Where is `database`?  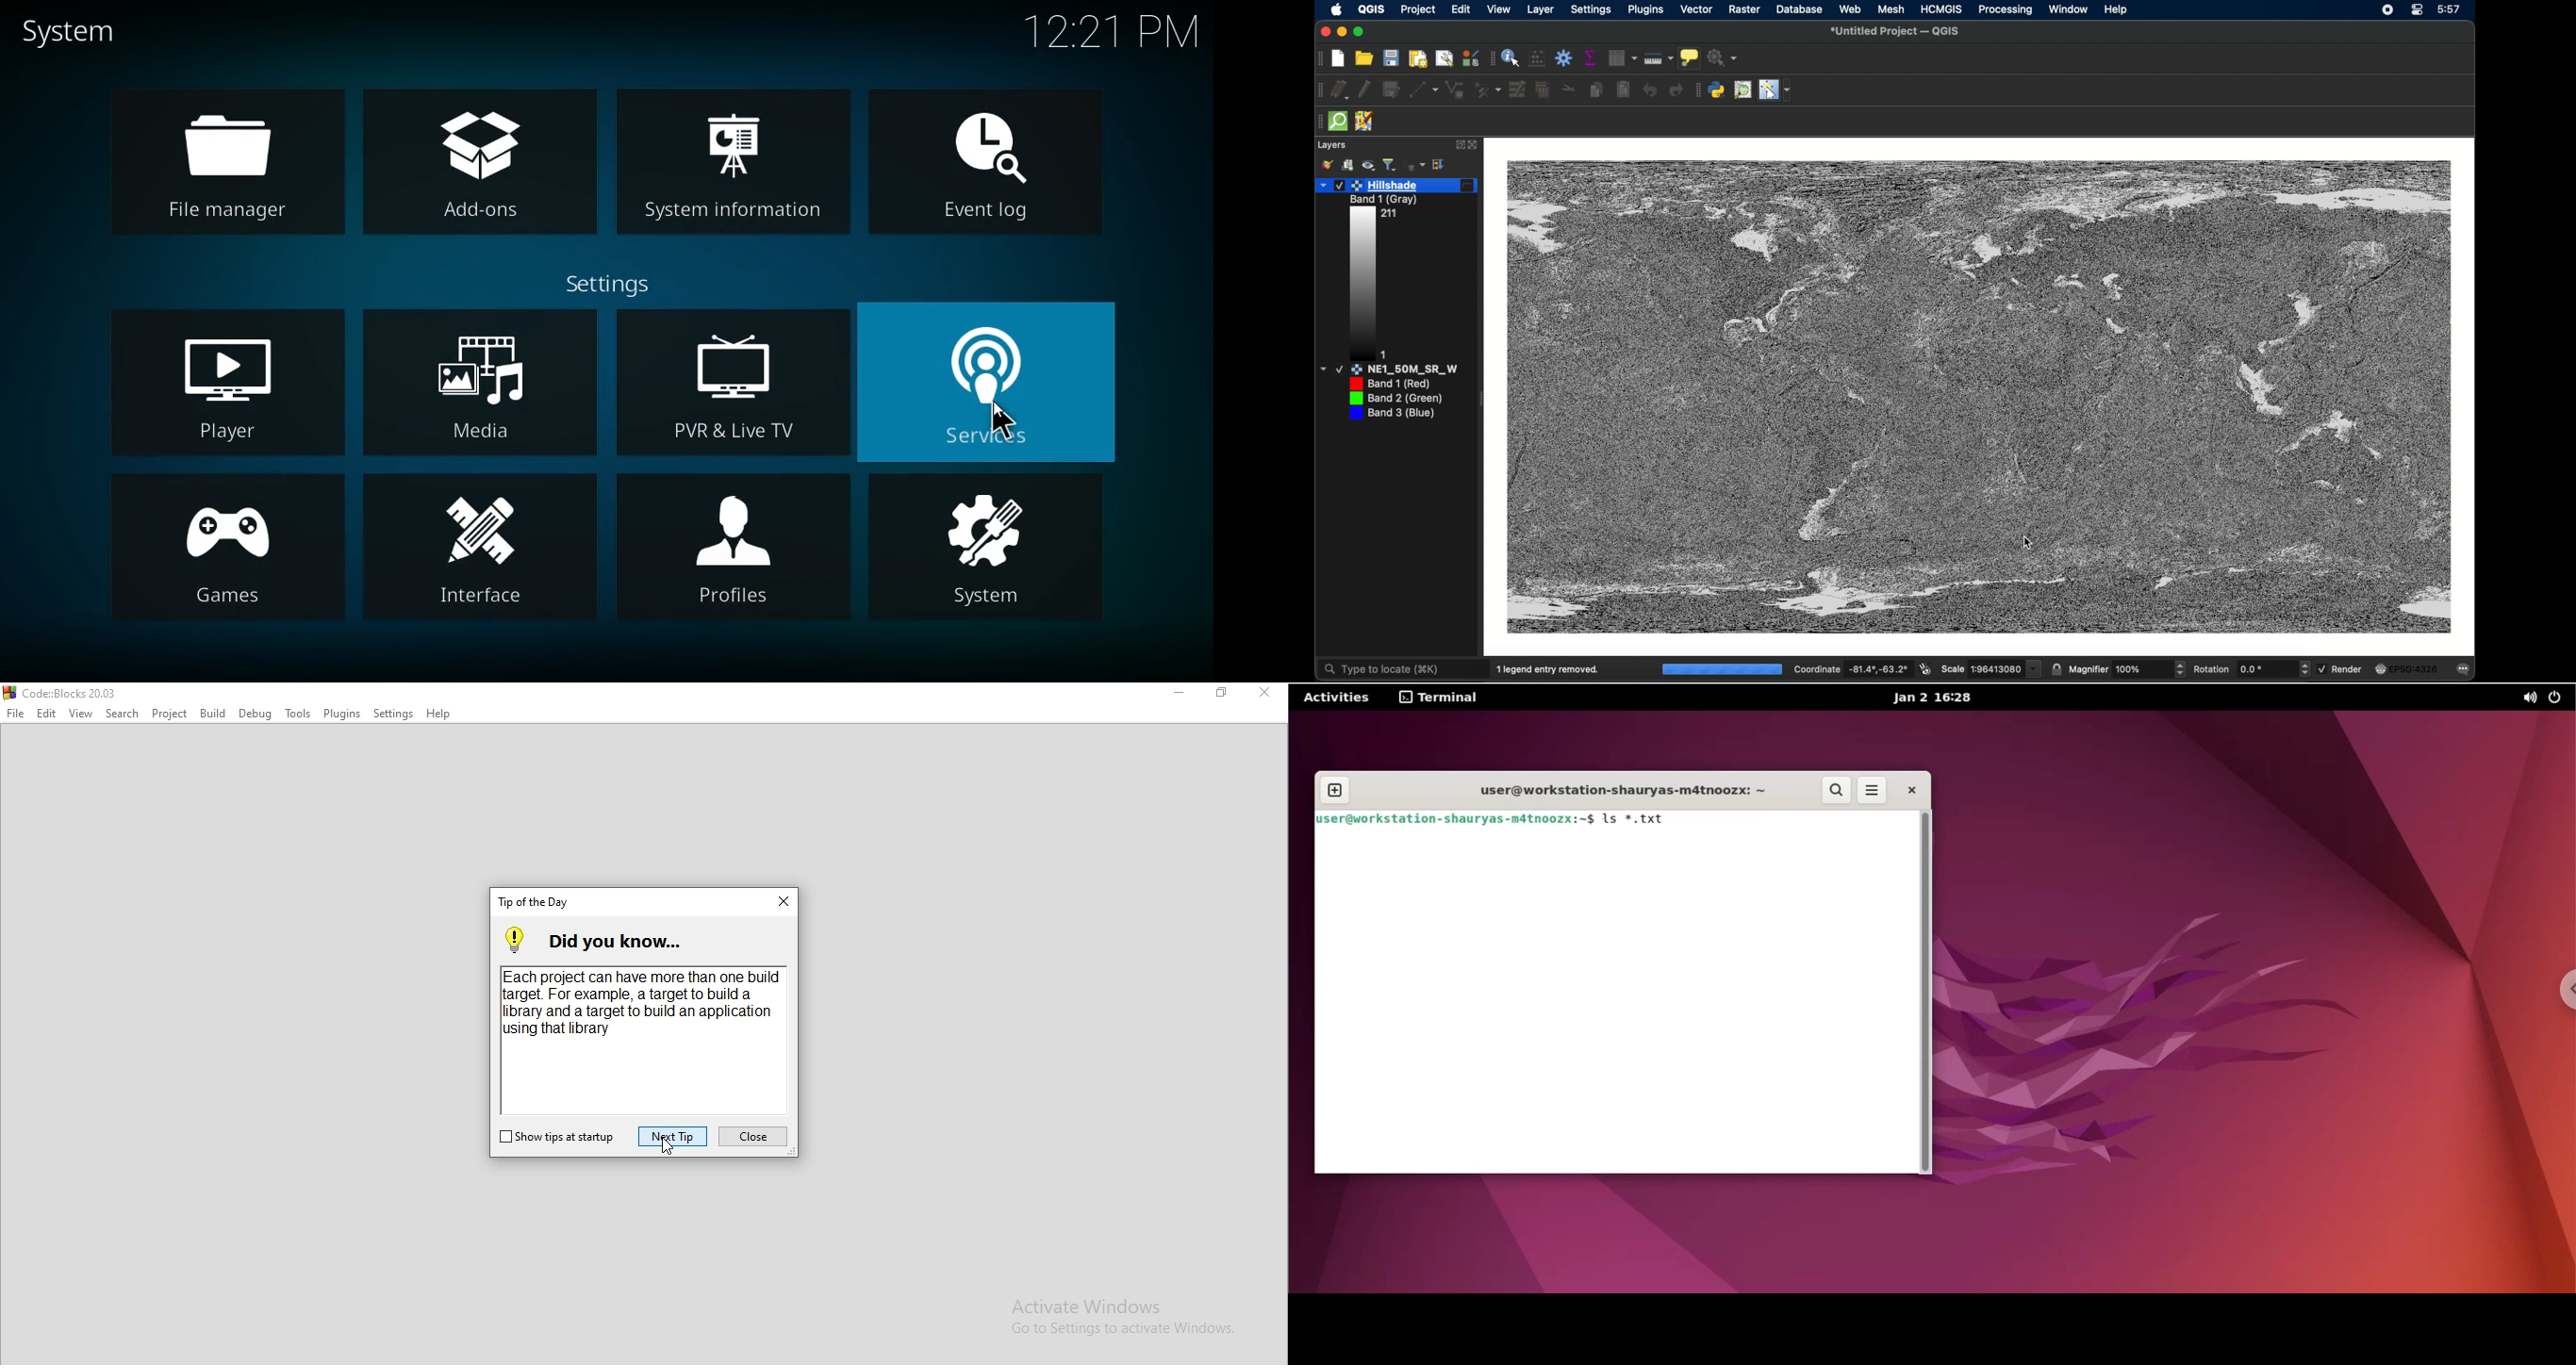
database is located at coordinates (1798, 9).